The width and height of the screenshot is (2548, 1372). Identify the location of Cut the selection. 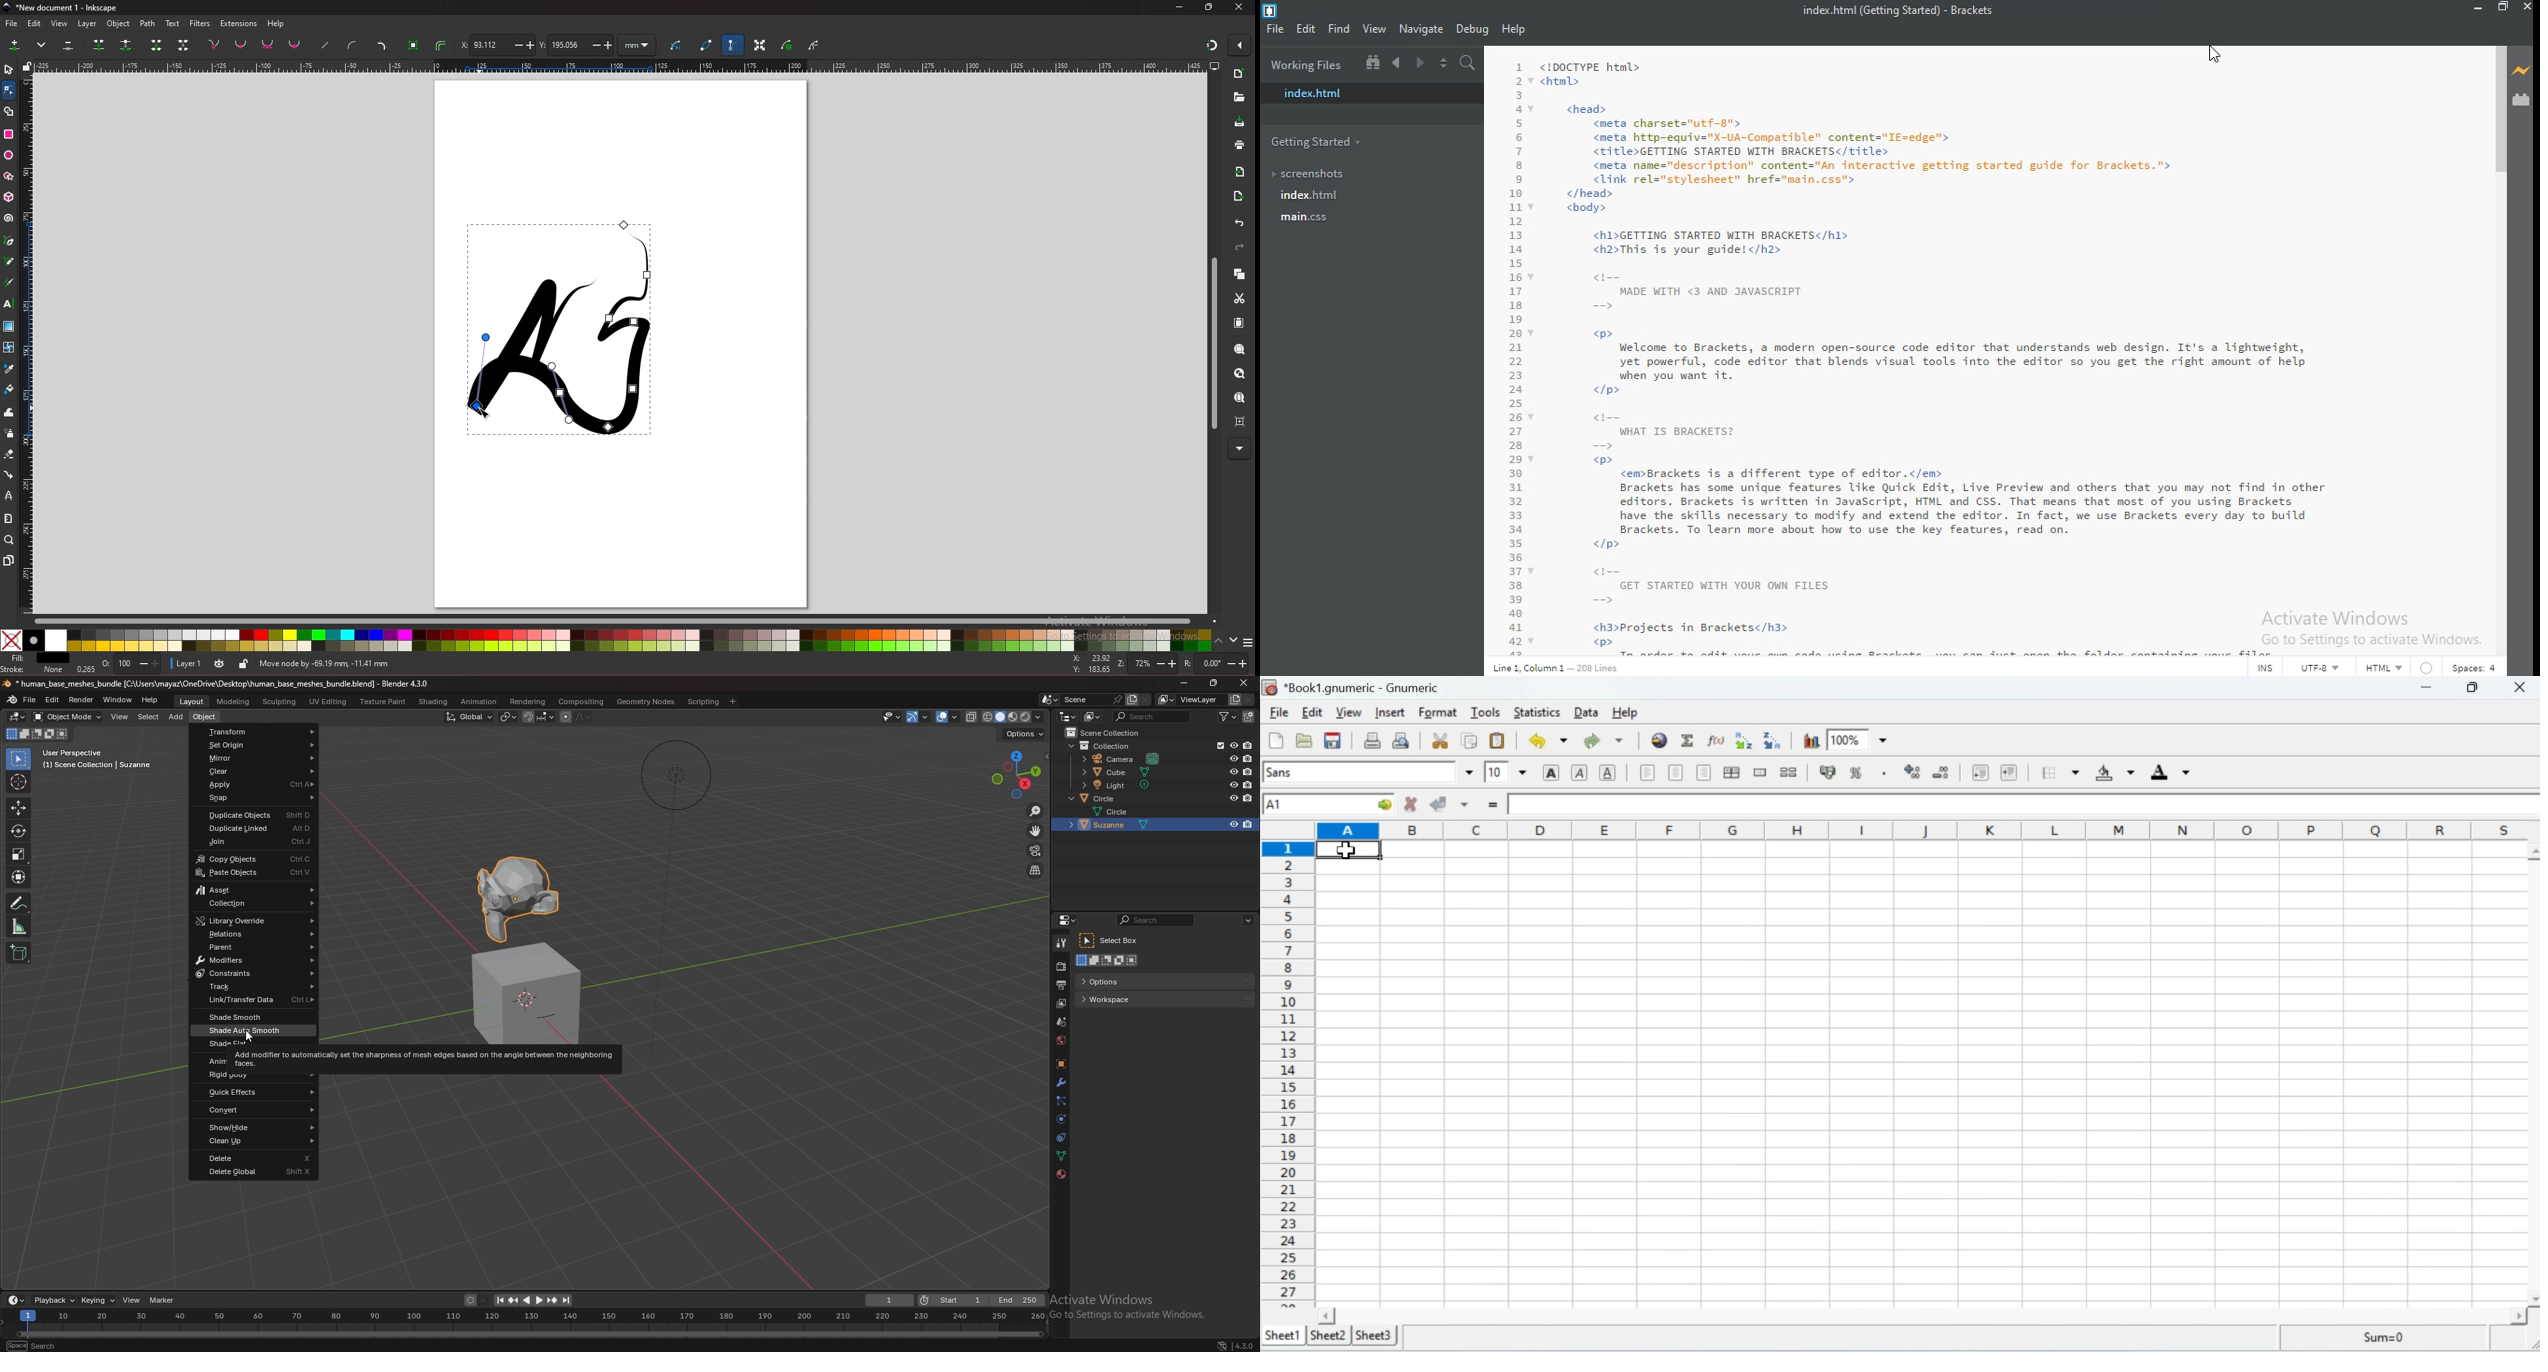
(1443, 739).